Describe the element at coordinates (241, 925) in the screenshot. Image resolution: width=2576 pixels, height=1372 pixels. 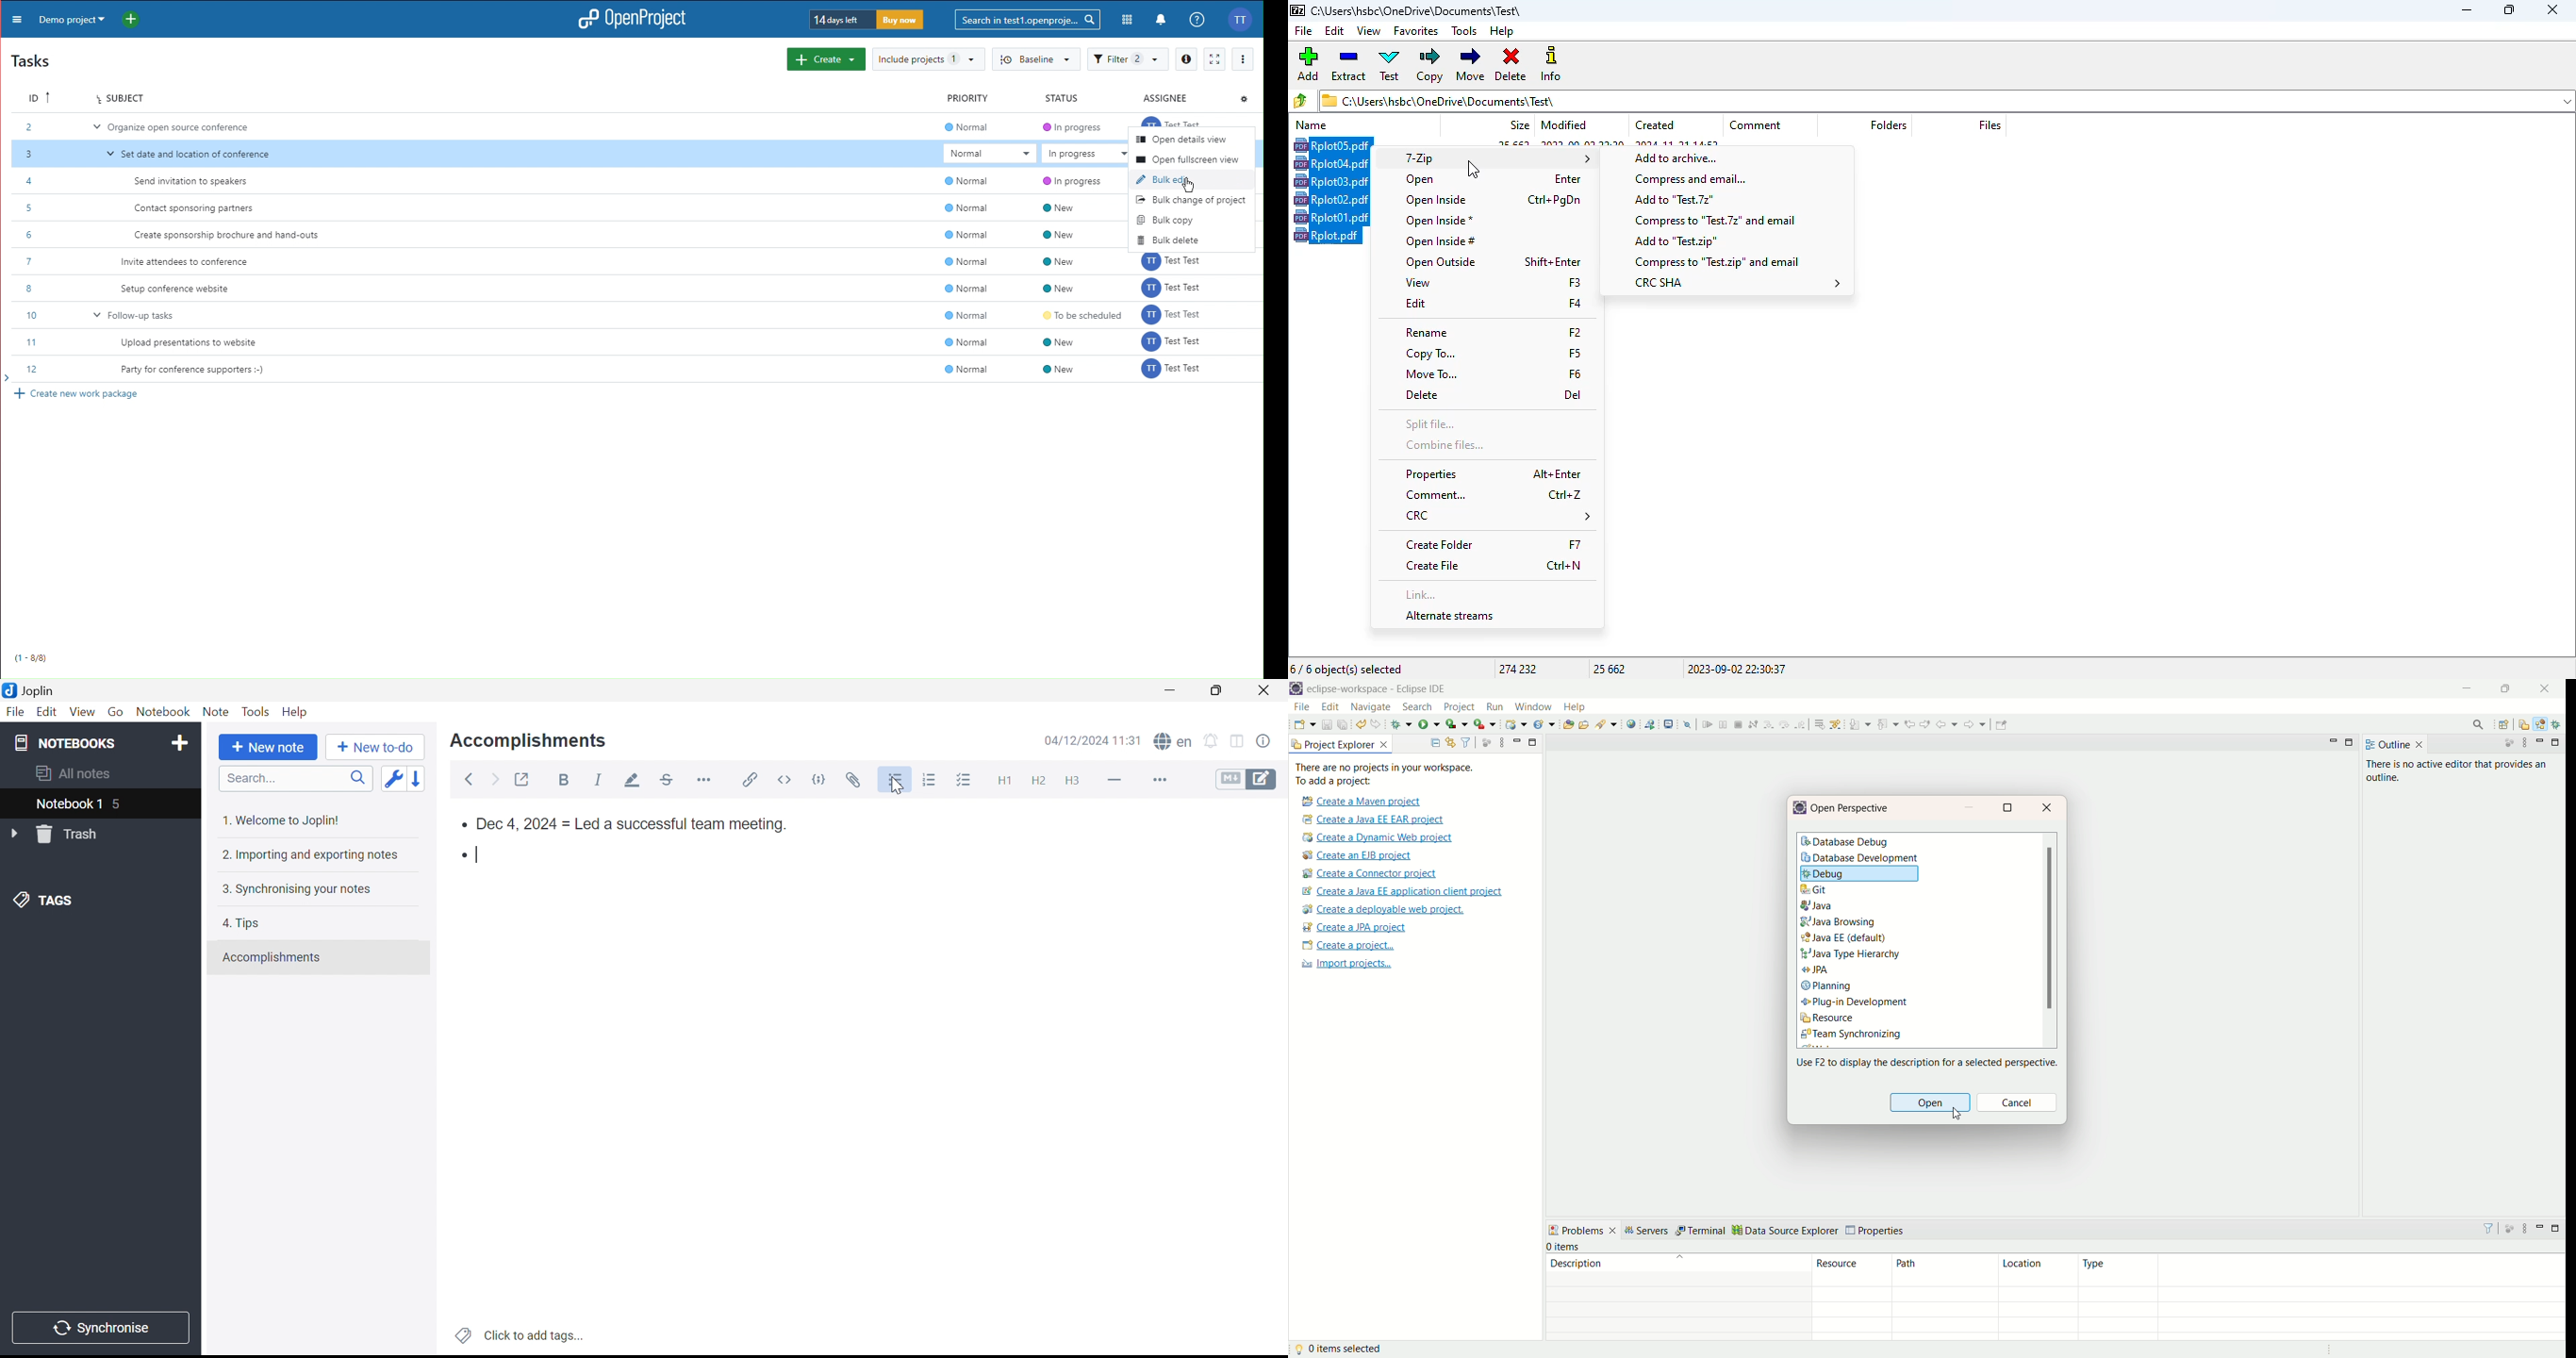
I see `4. Tips` at that location.